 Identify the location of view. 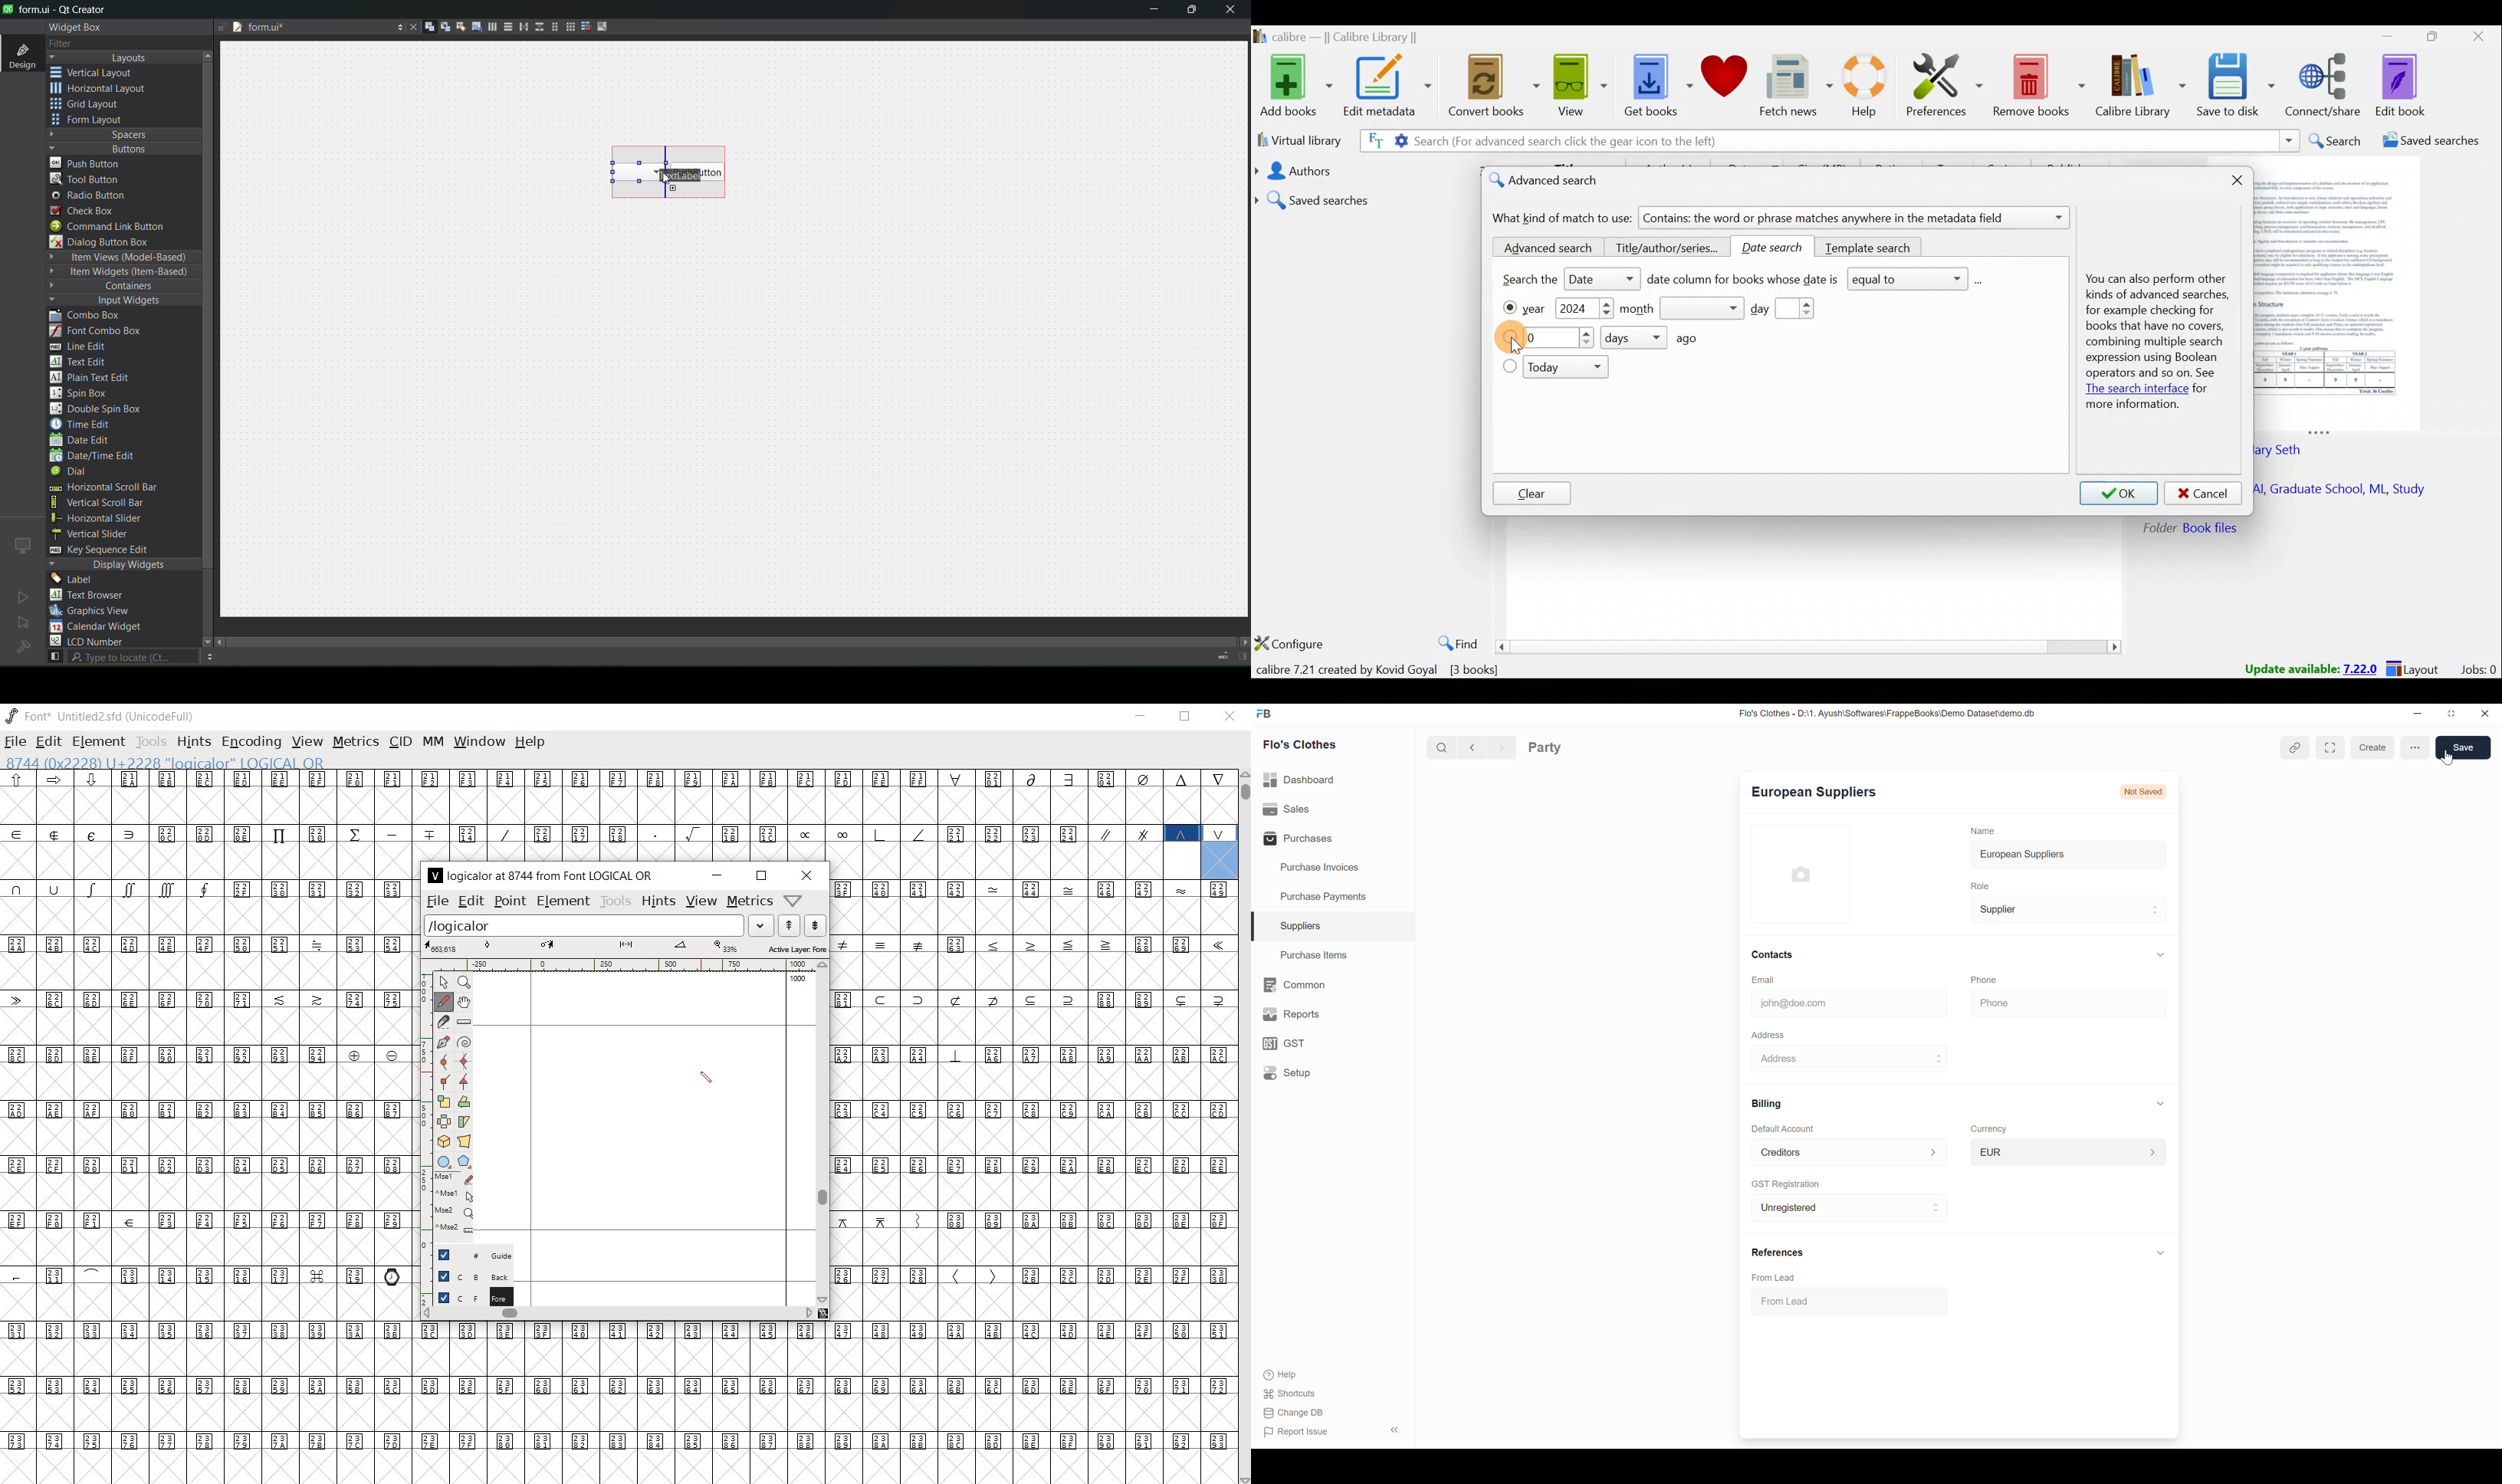
(701, 901).